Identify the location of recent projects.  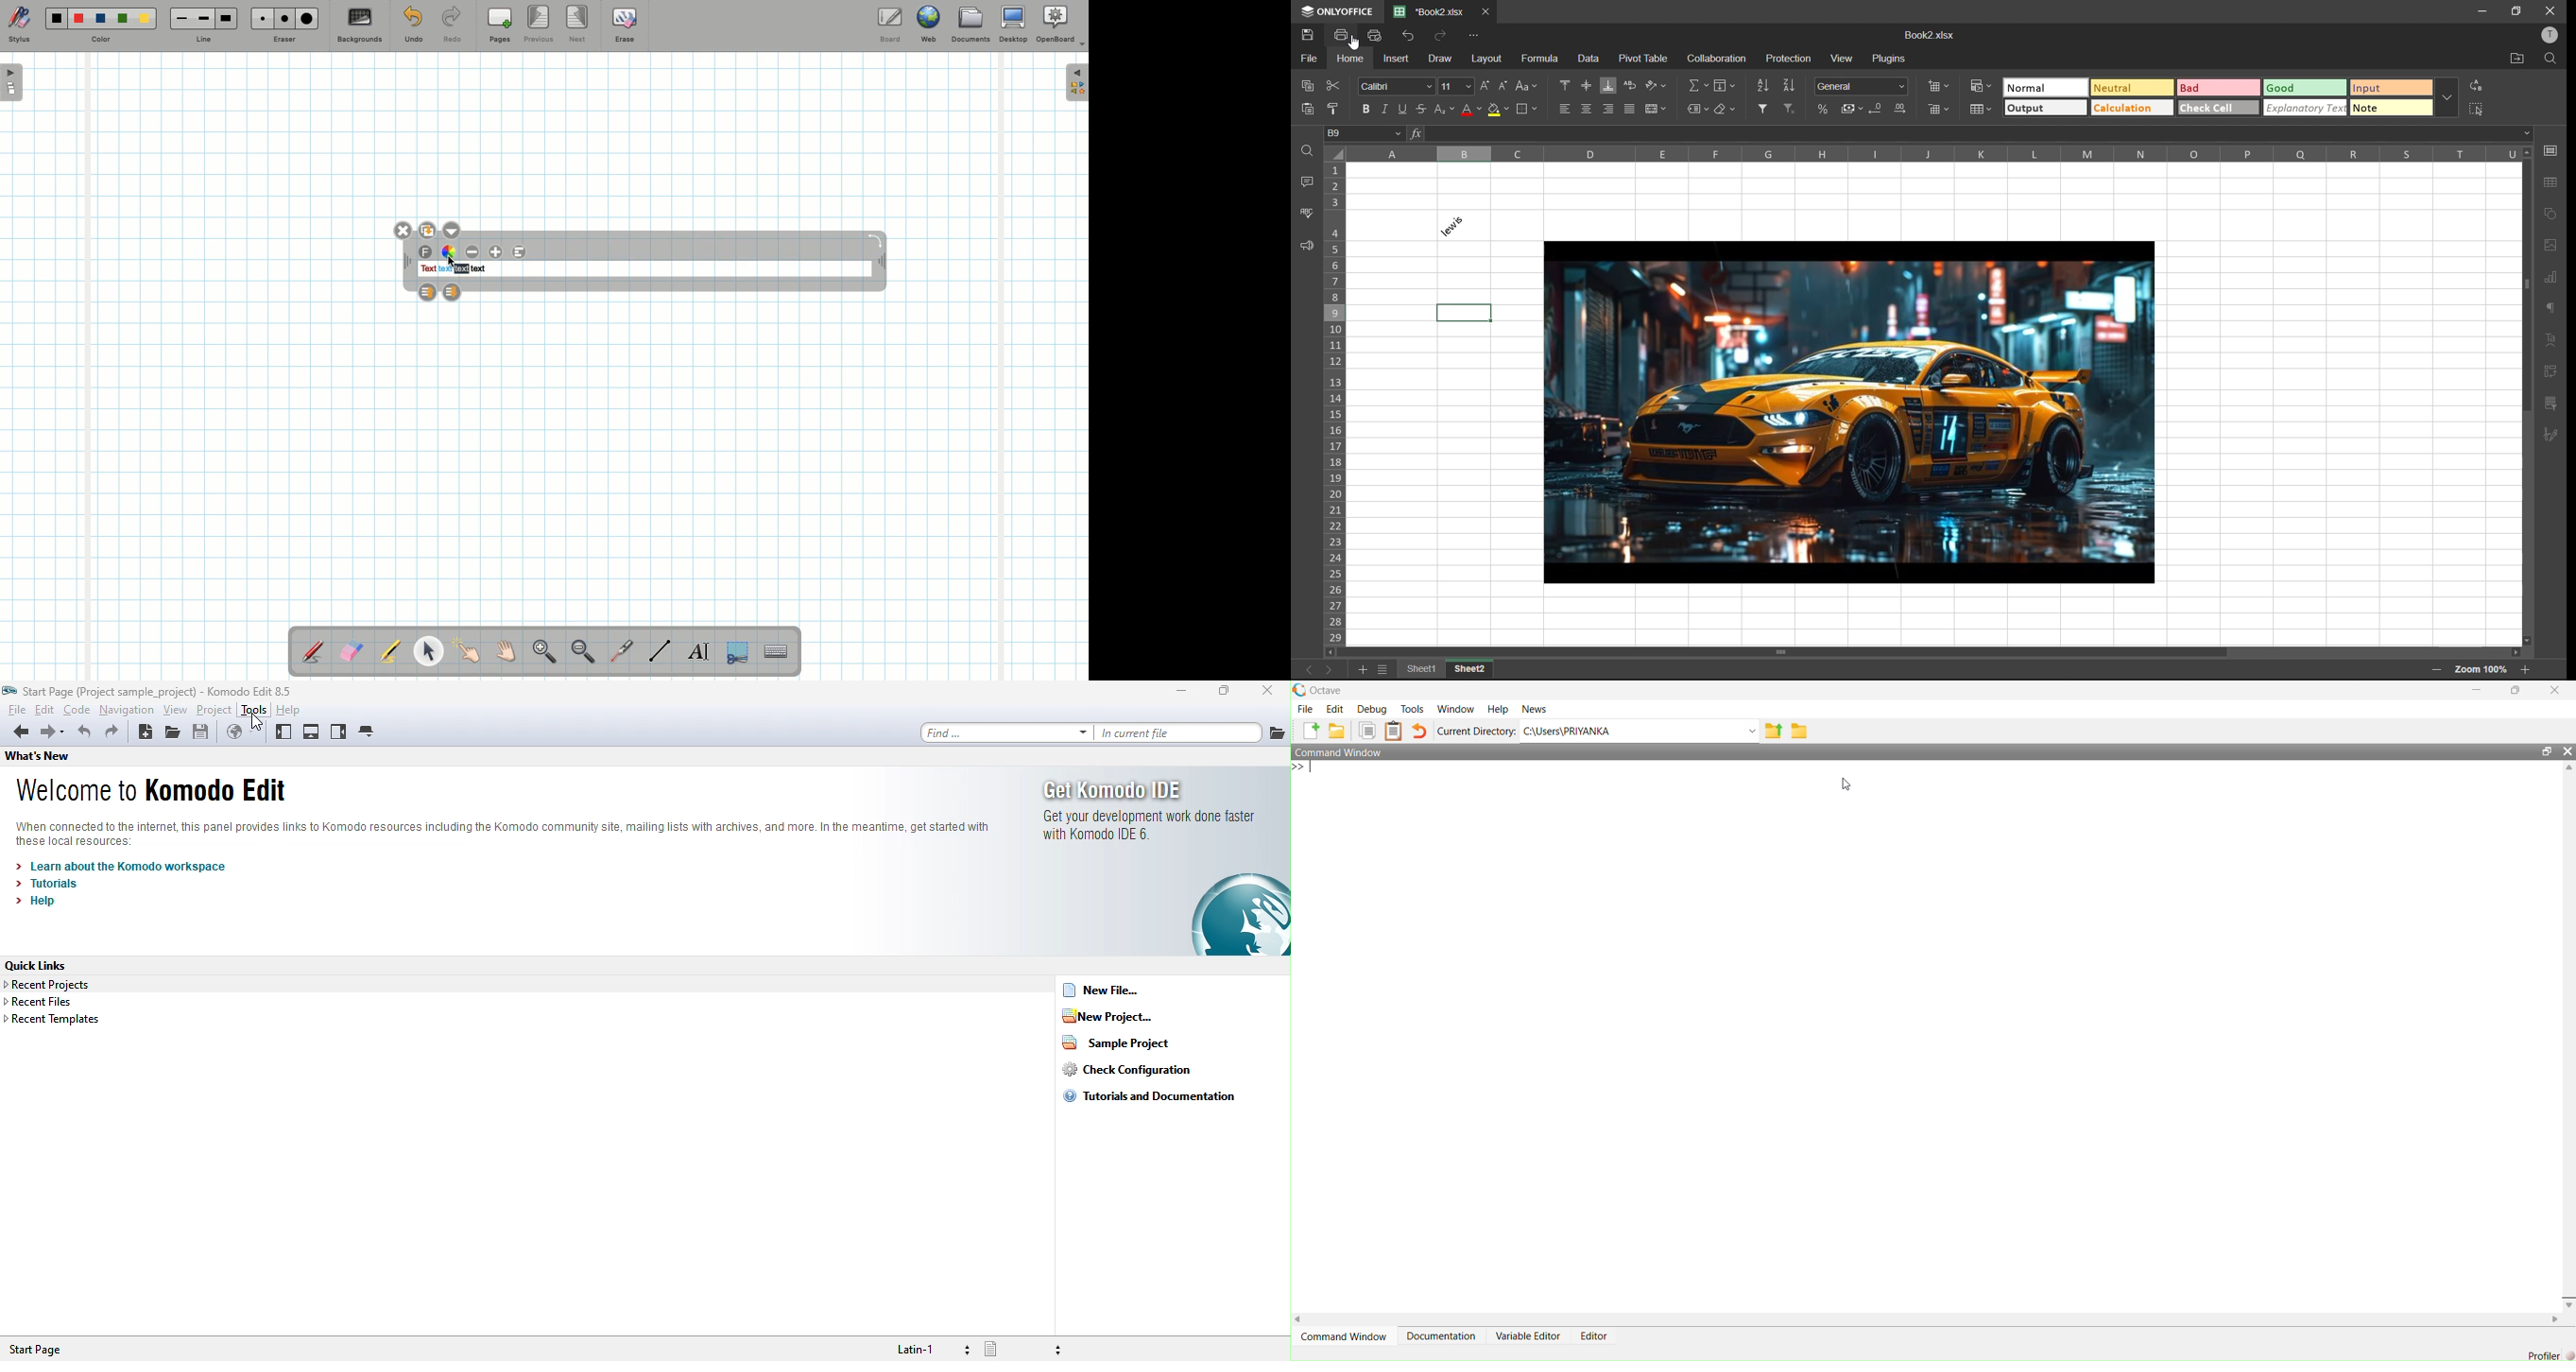
(56, 985).